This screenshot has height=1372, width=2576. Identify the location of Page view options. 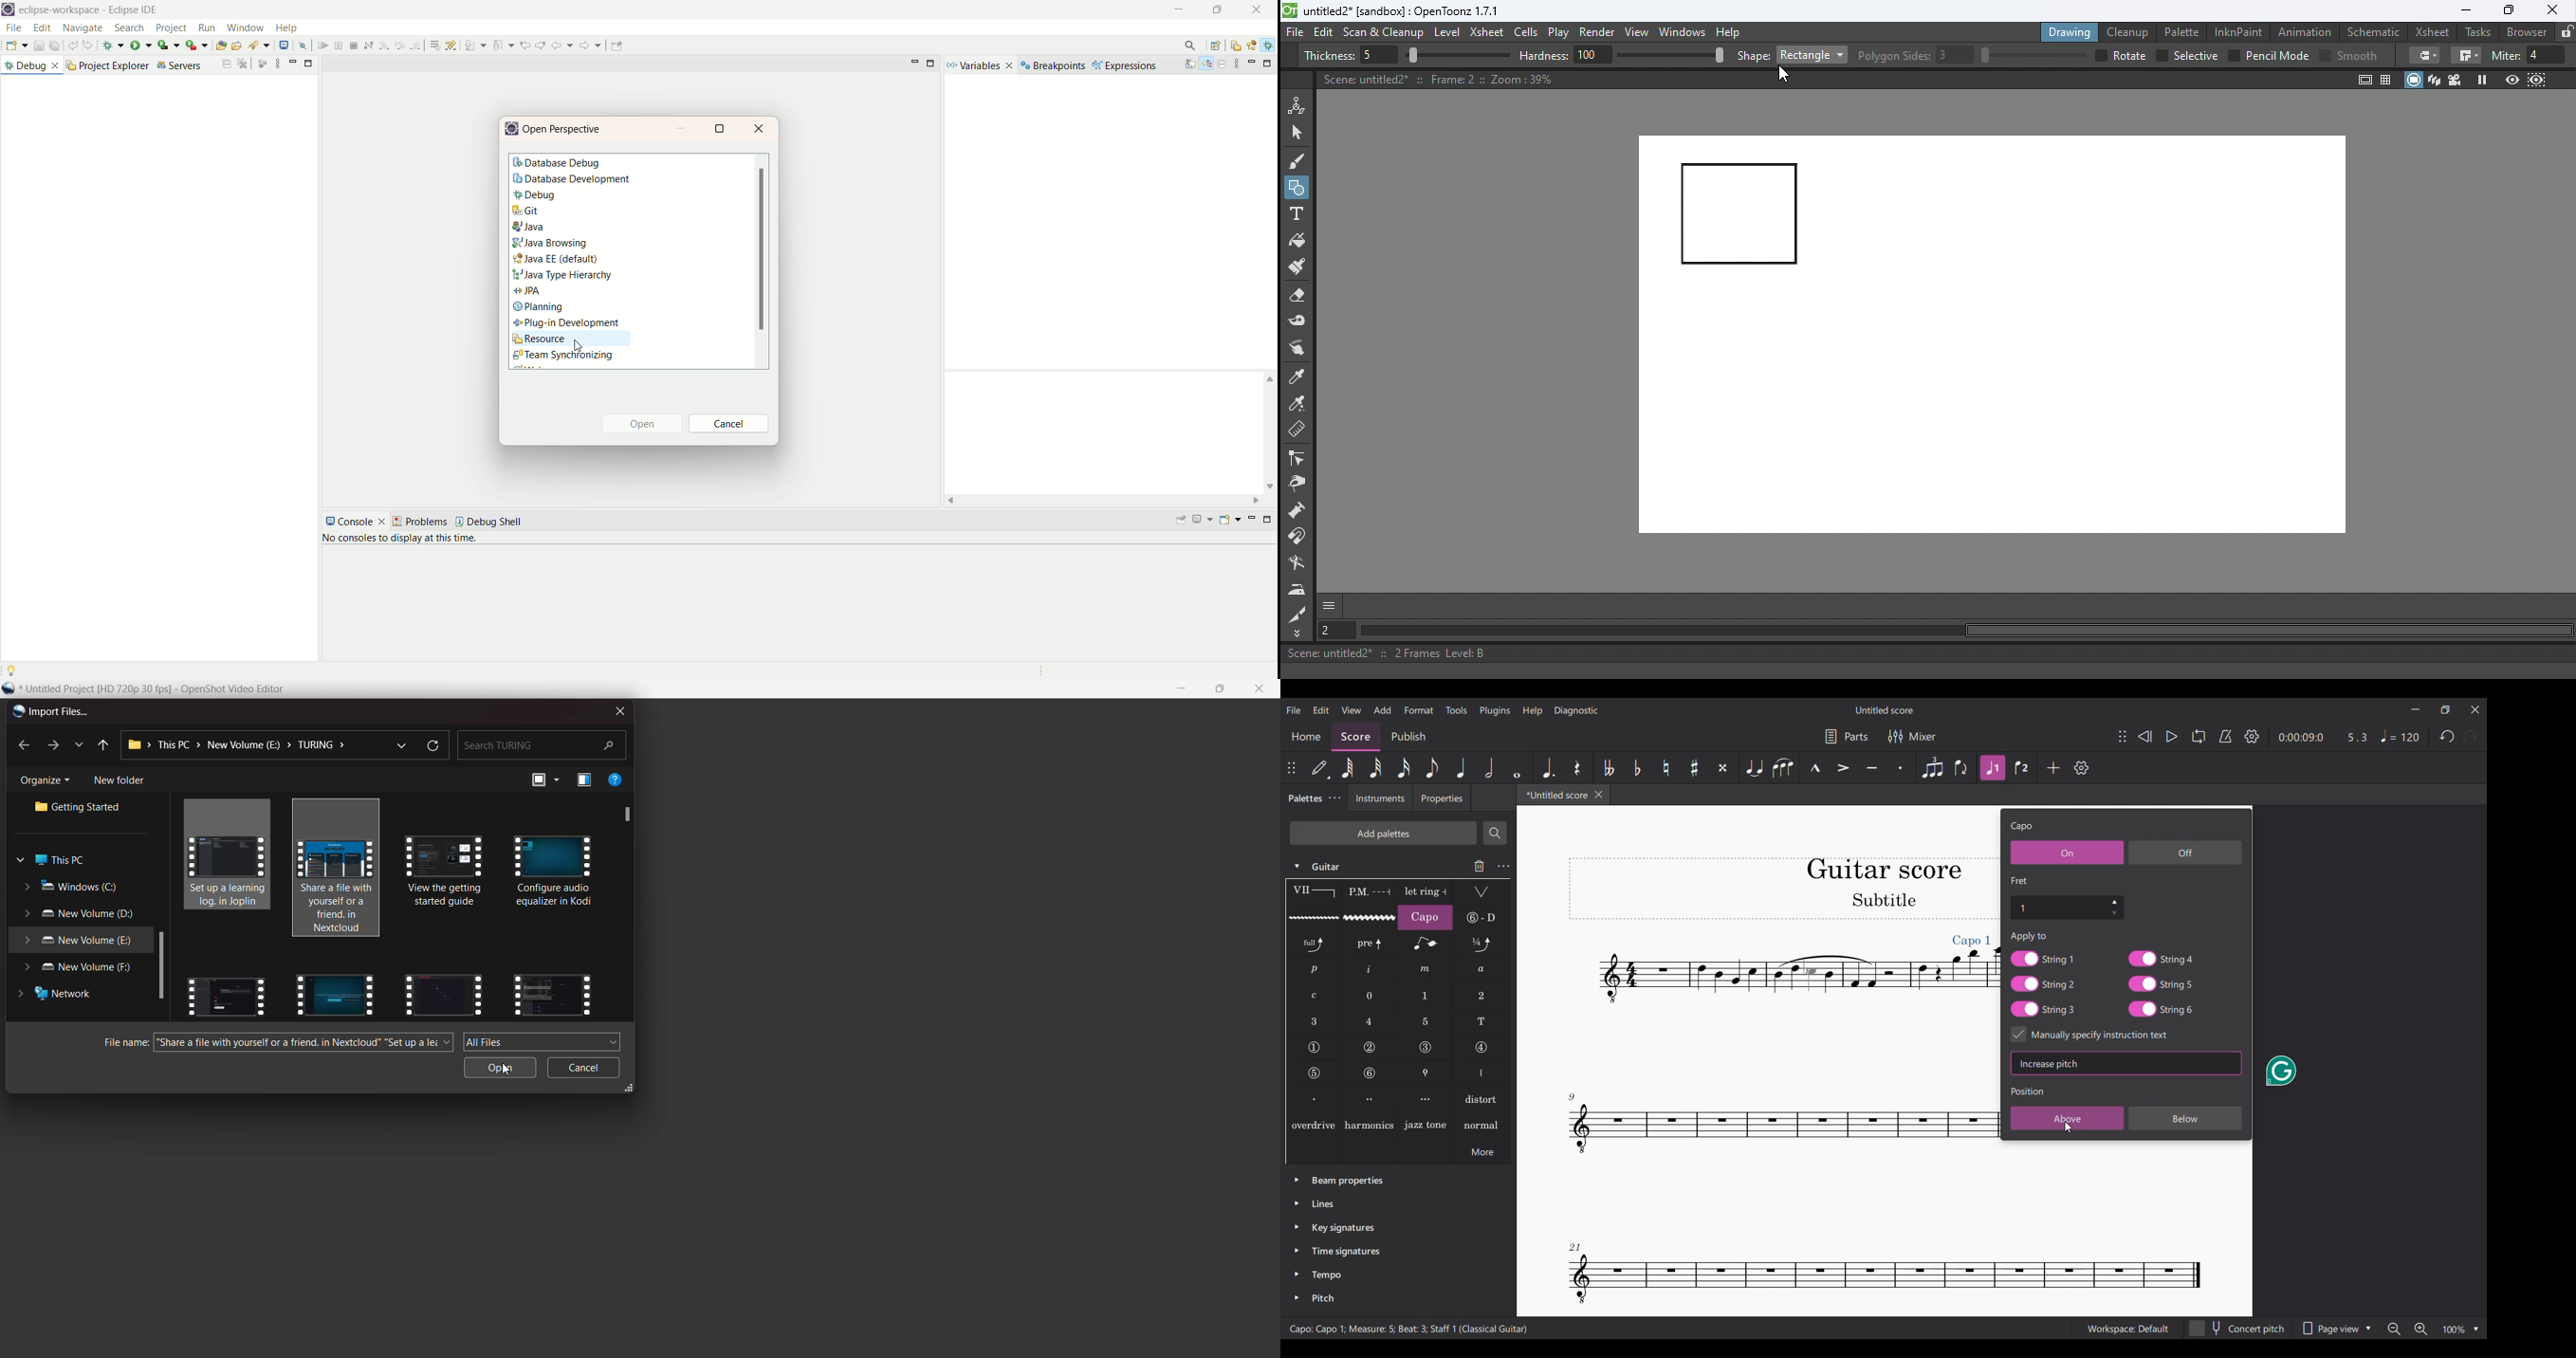
(2337, 1328).